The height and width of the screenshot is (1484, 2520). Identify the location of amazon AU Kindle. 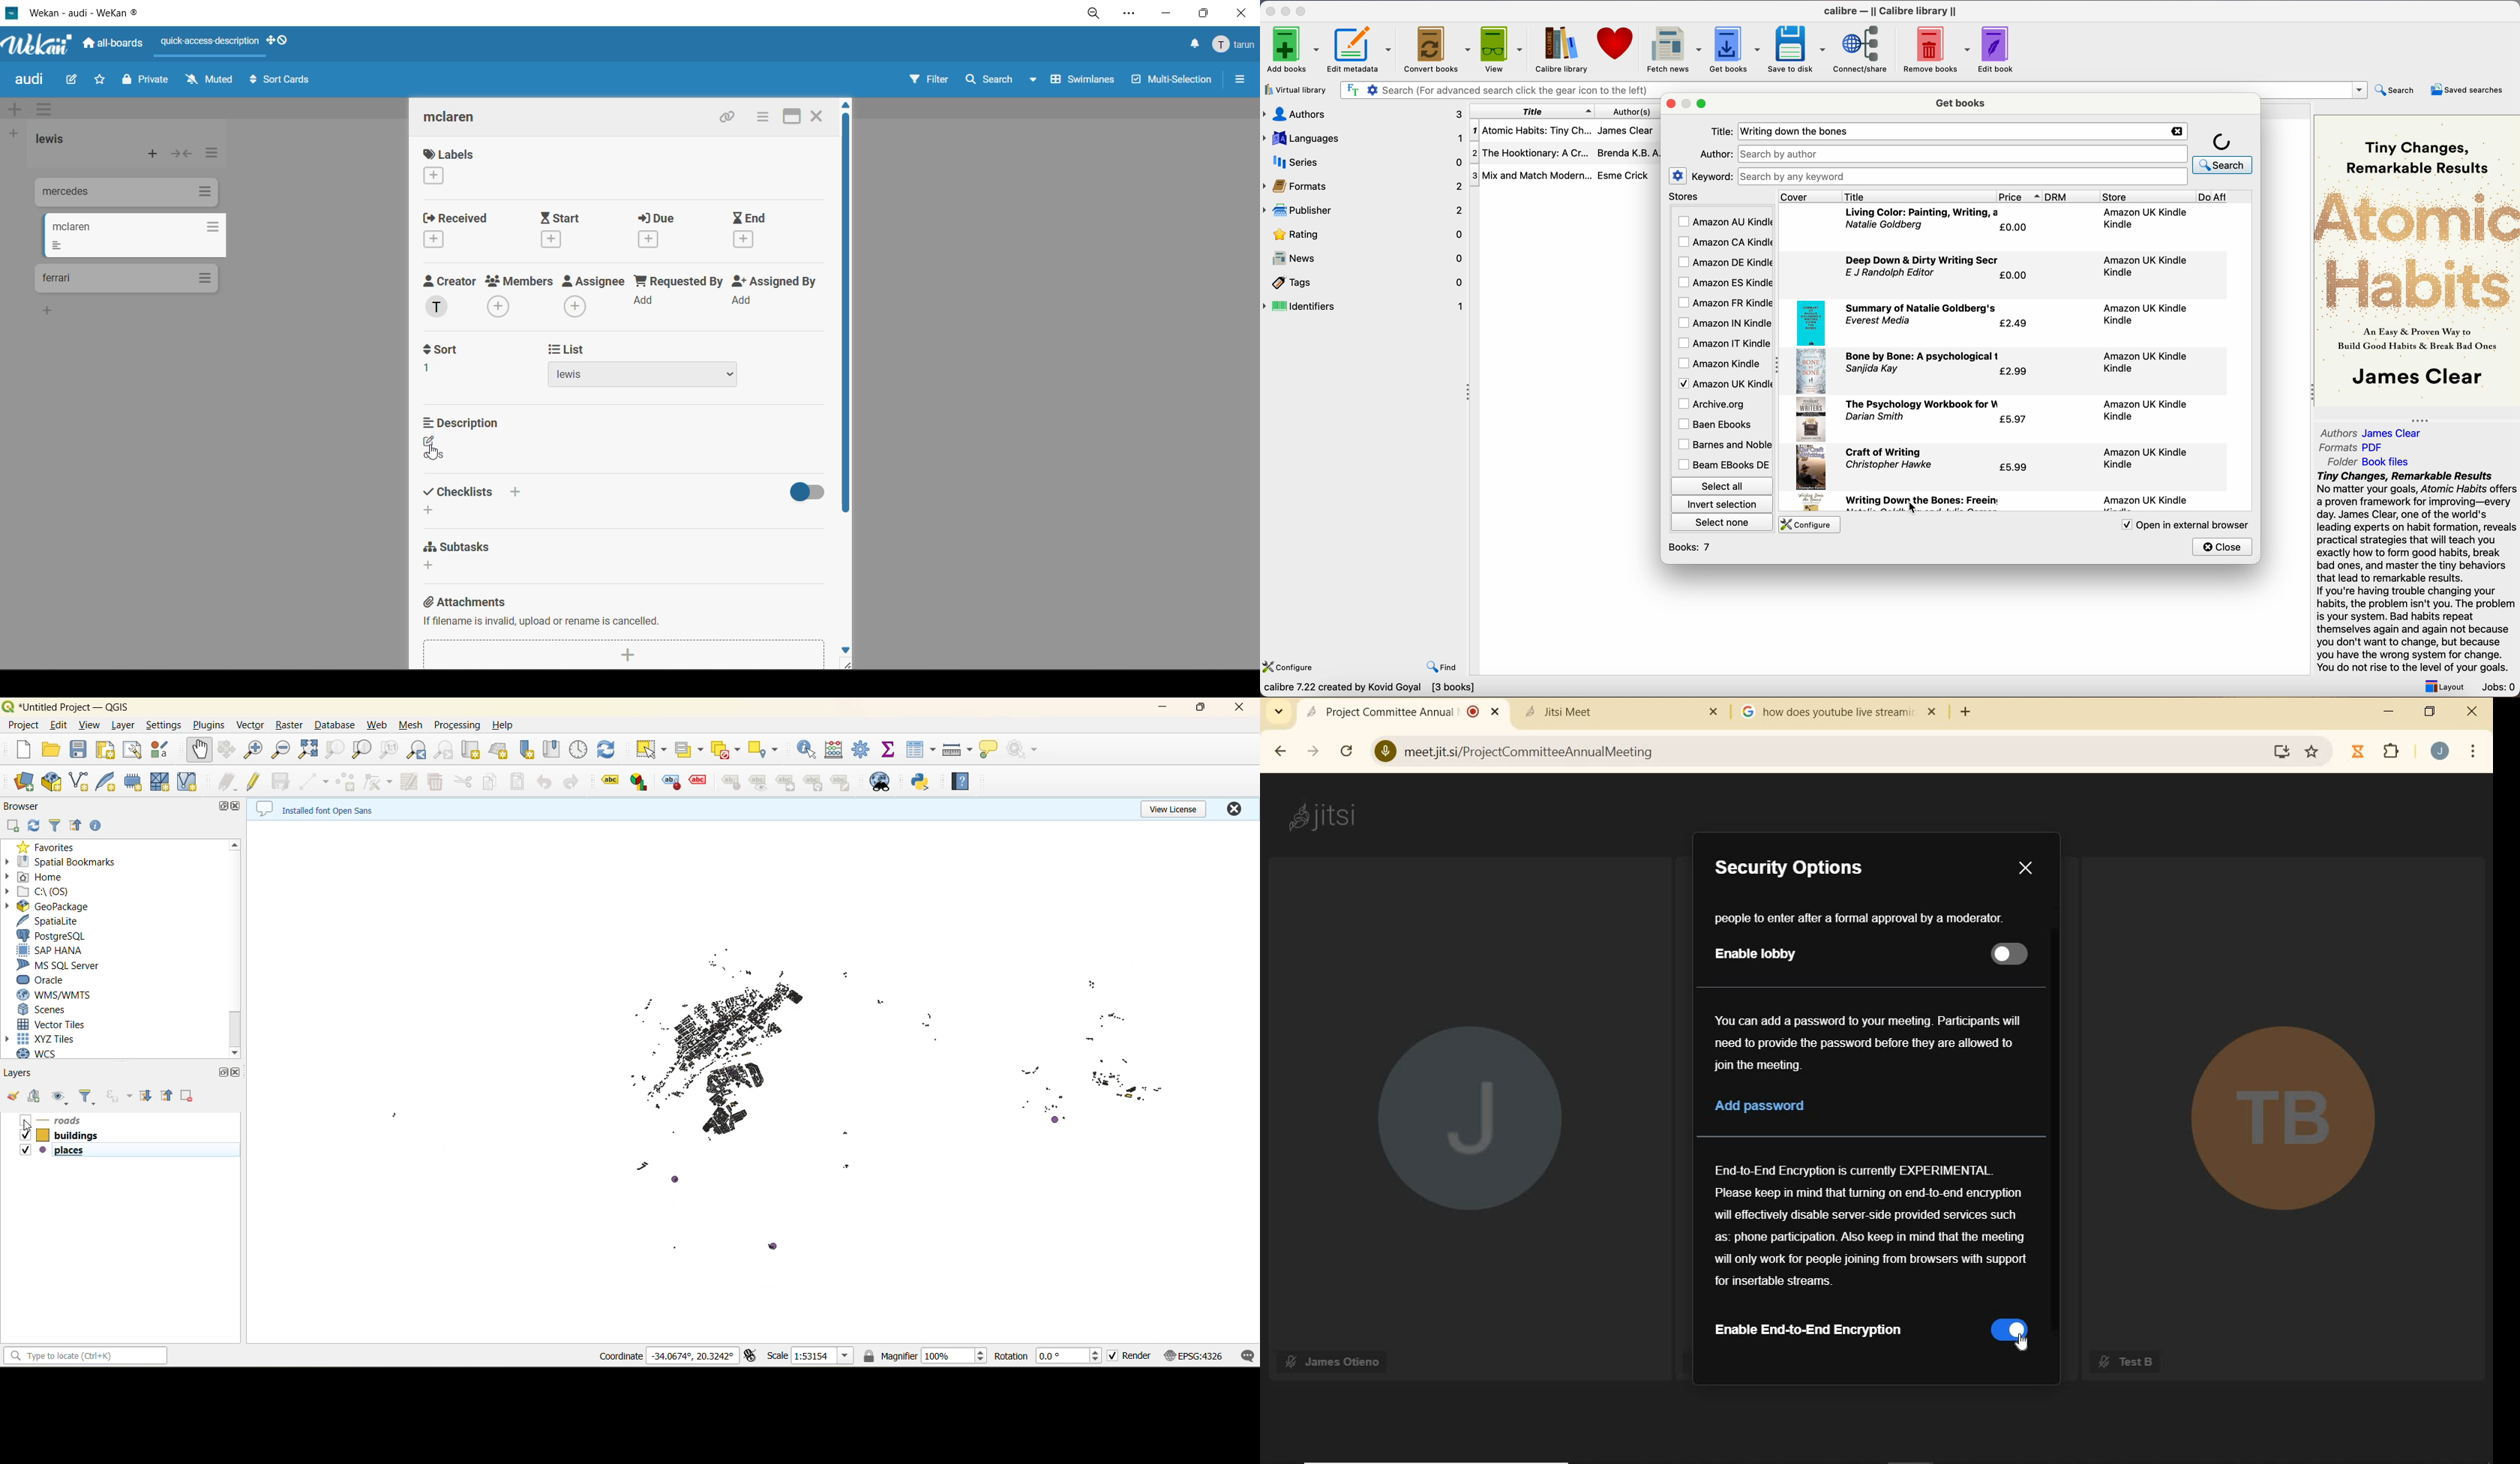
(1725, 222).